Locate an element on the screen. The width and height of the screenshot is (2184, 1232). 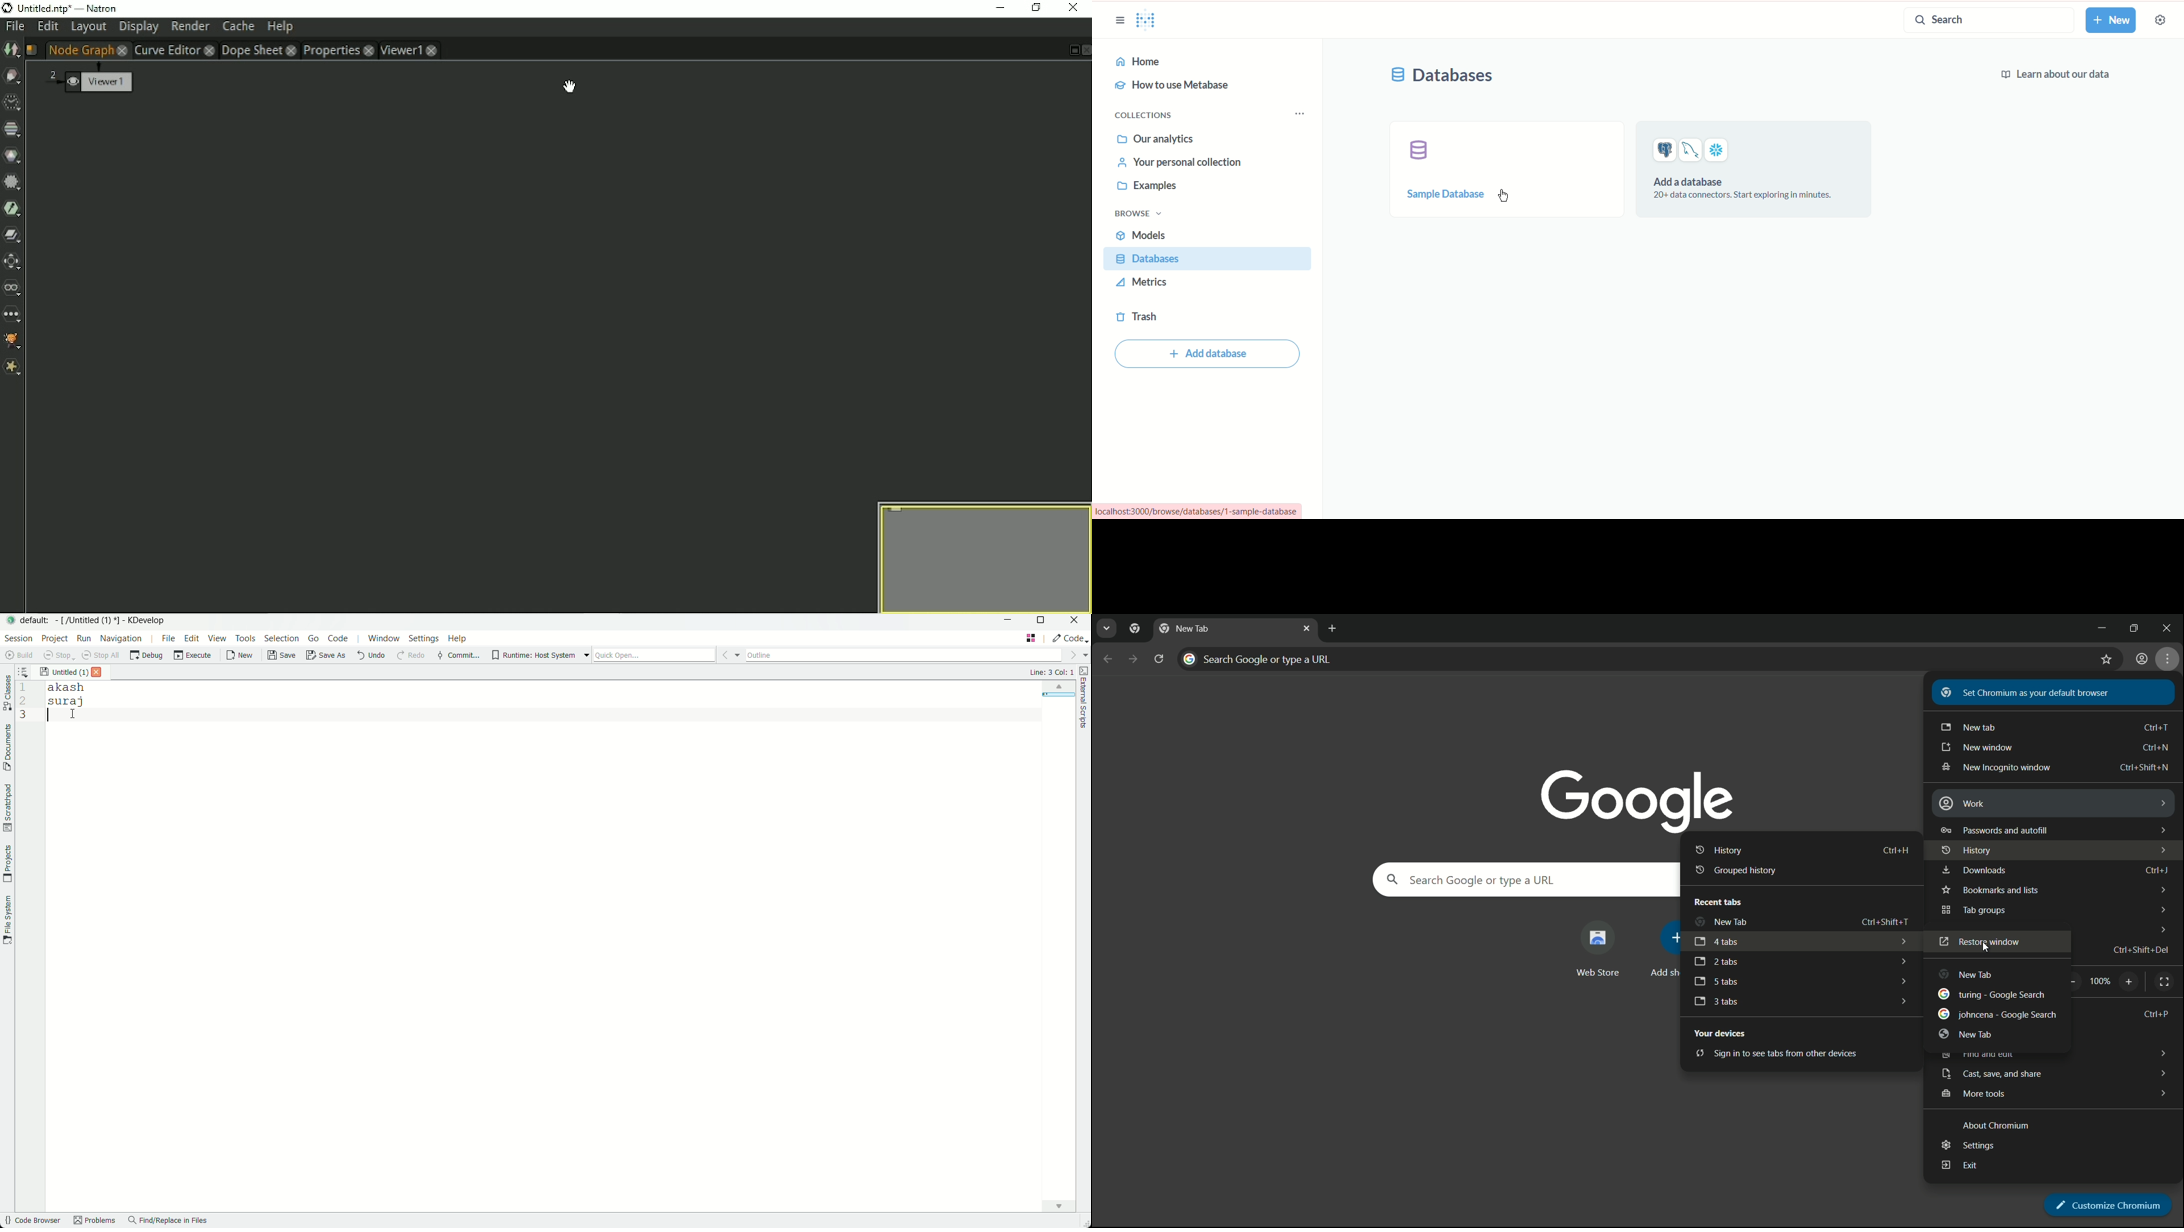
file system is located at coordinates (7, 921).